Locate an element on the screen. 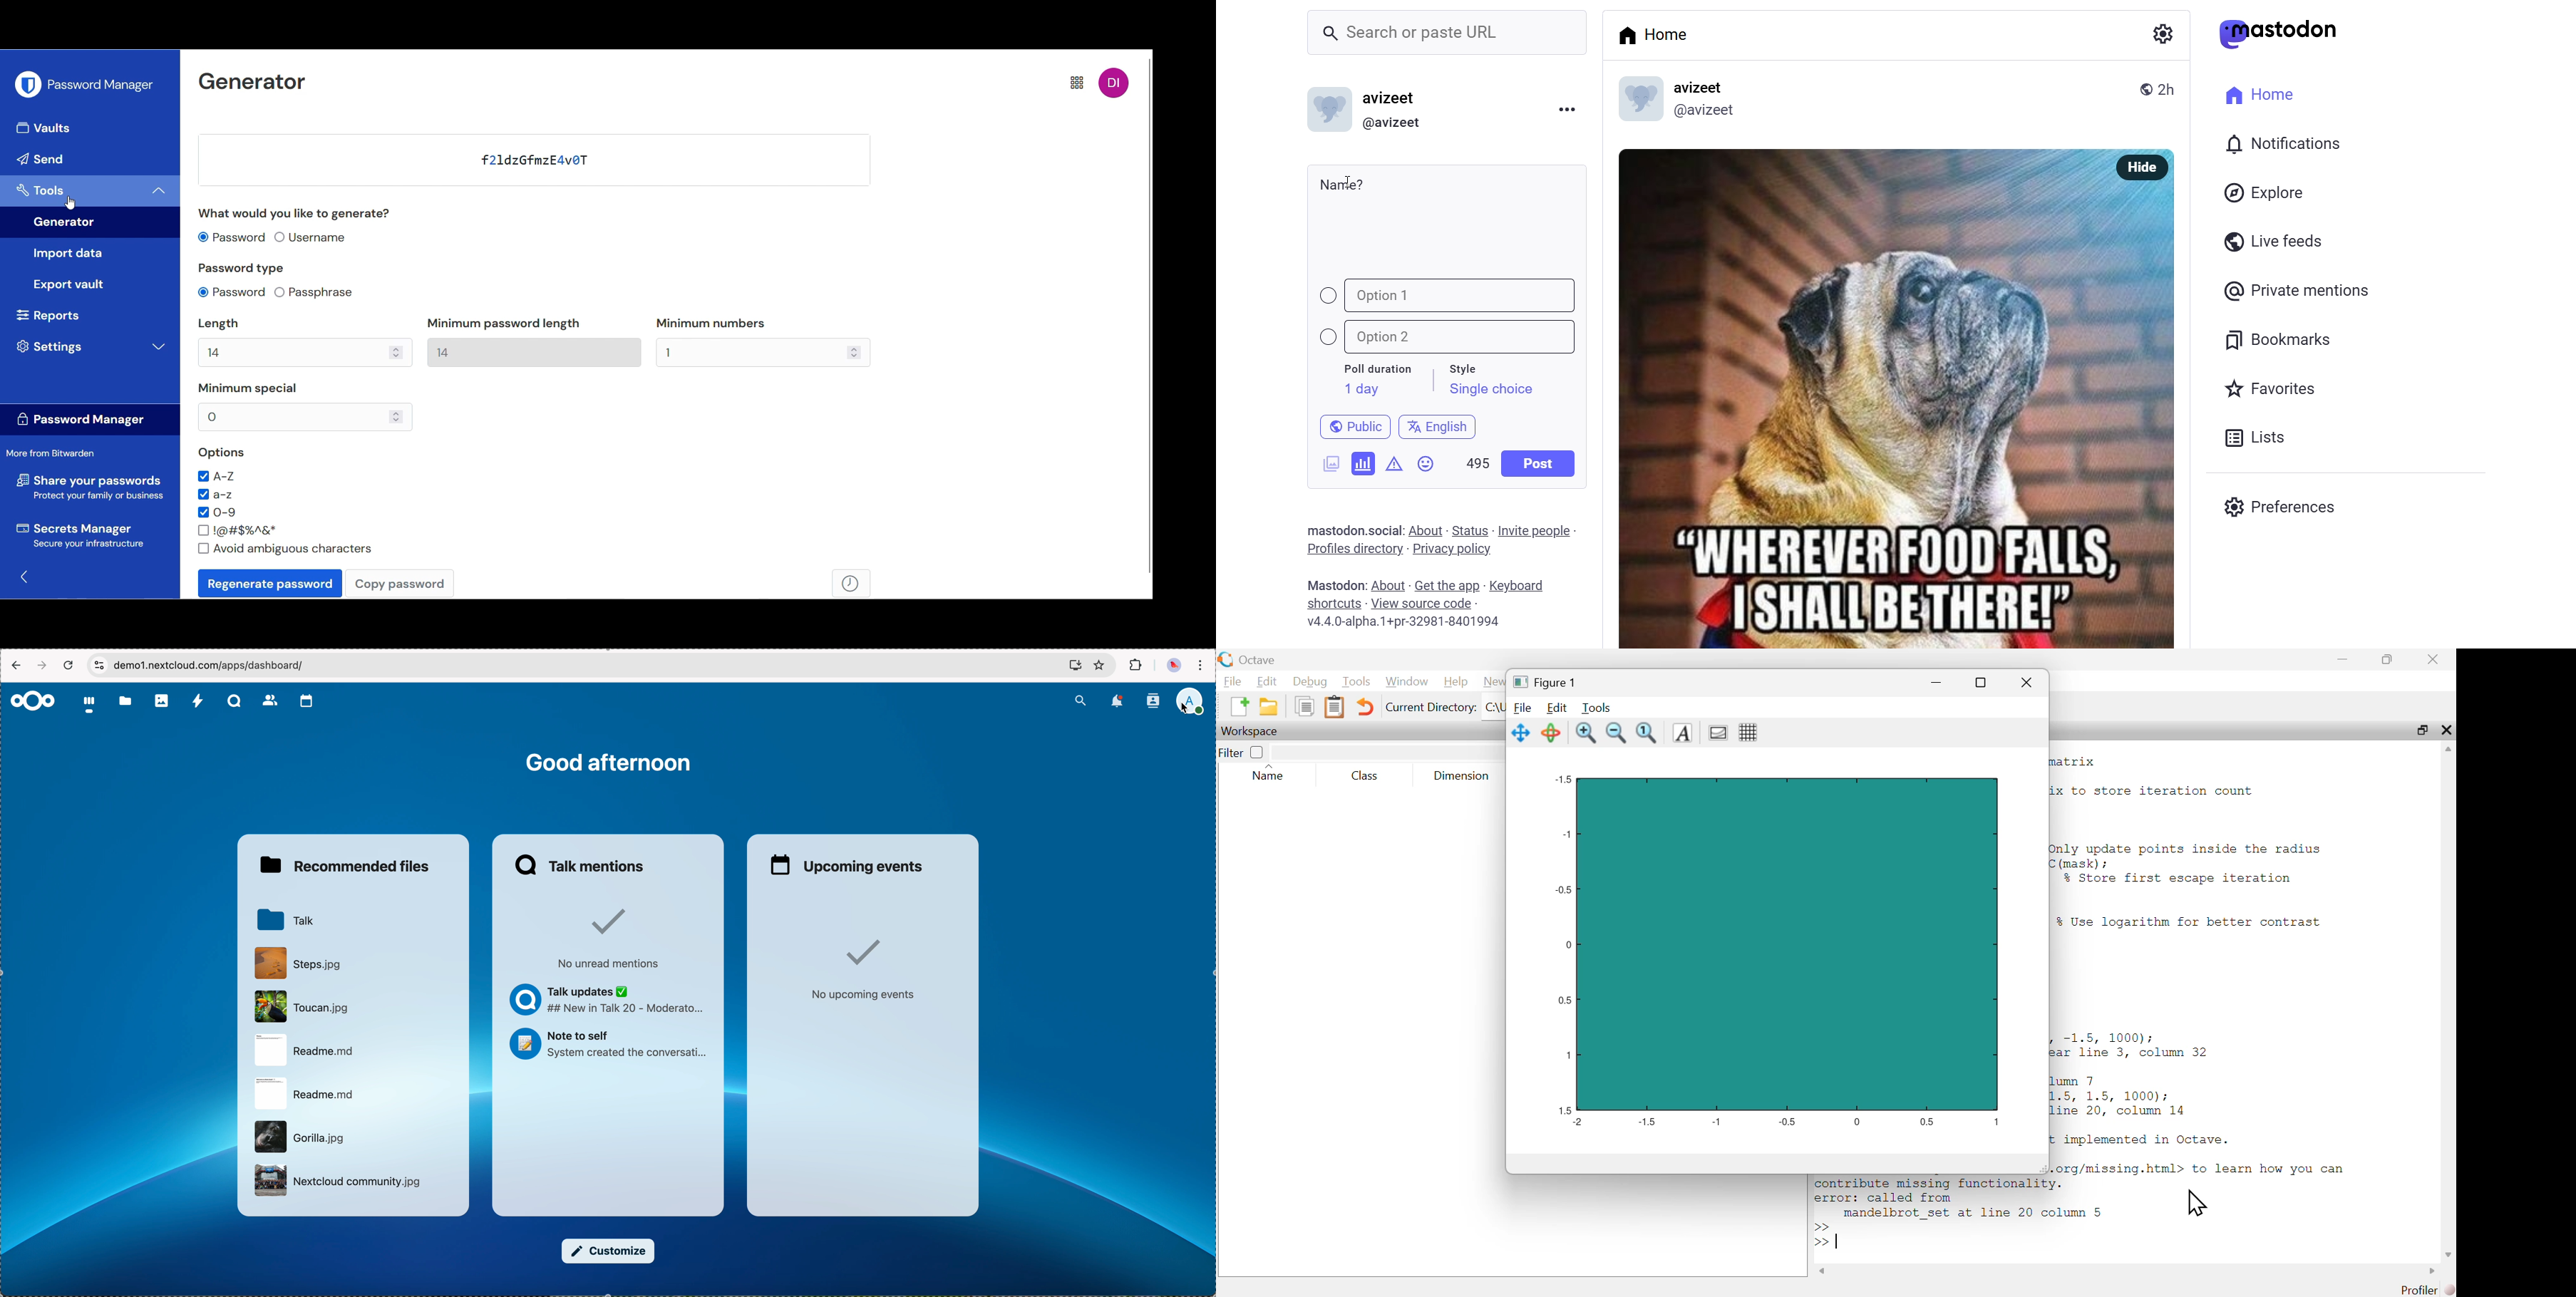 Image resolution: width=2576 pixels, height=1316 pixels. name? is located at coordinates (1342, 184).